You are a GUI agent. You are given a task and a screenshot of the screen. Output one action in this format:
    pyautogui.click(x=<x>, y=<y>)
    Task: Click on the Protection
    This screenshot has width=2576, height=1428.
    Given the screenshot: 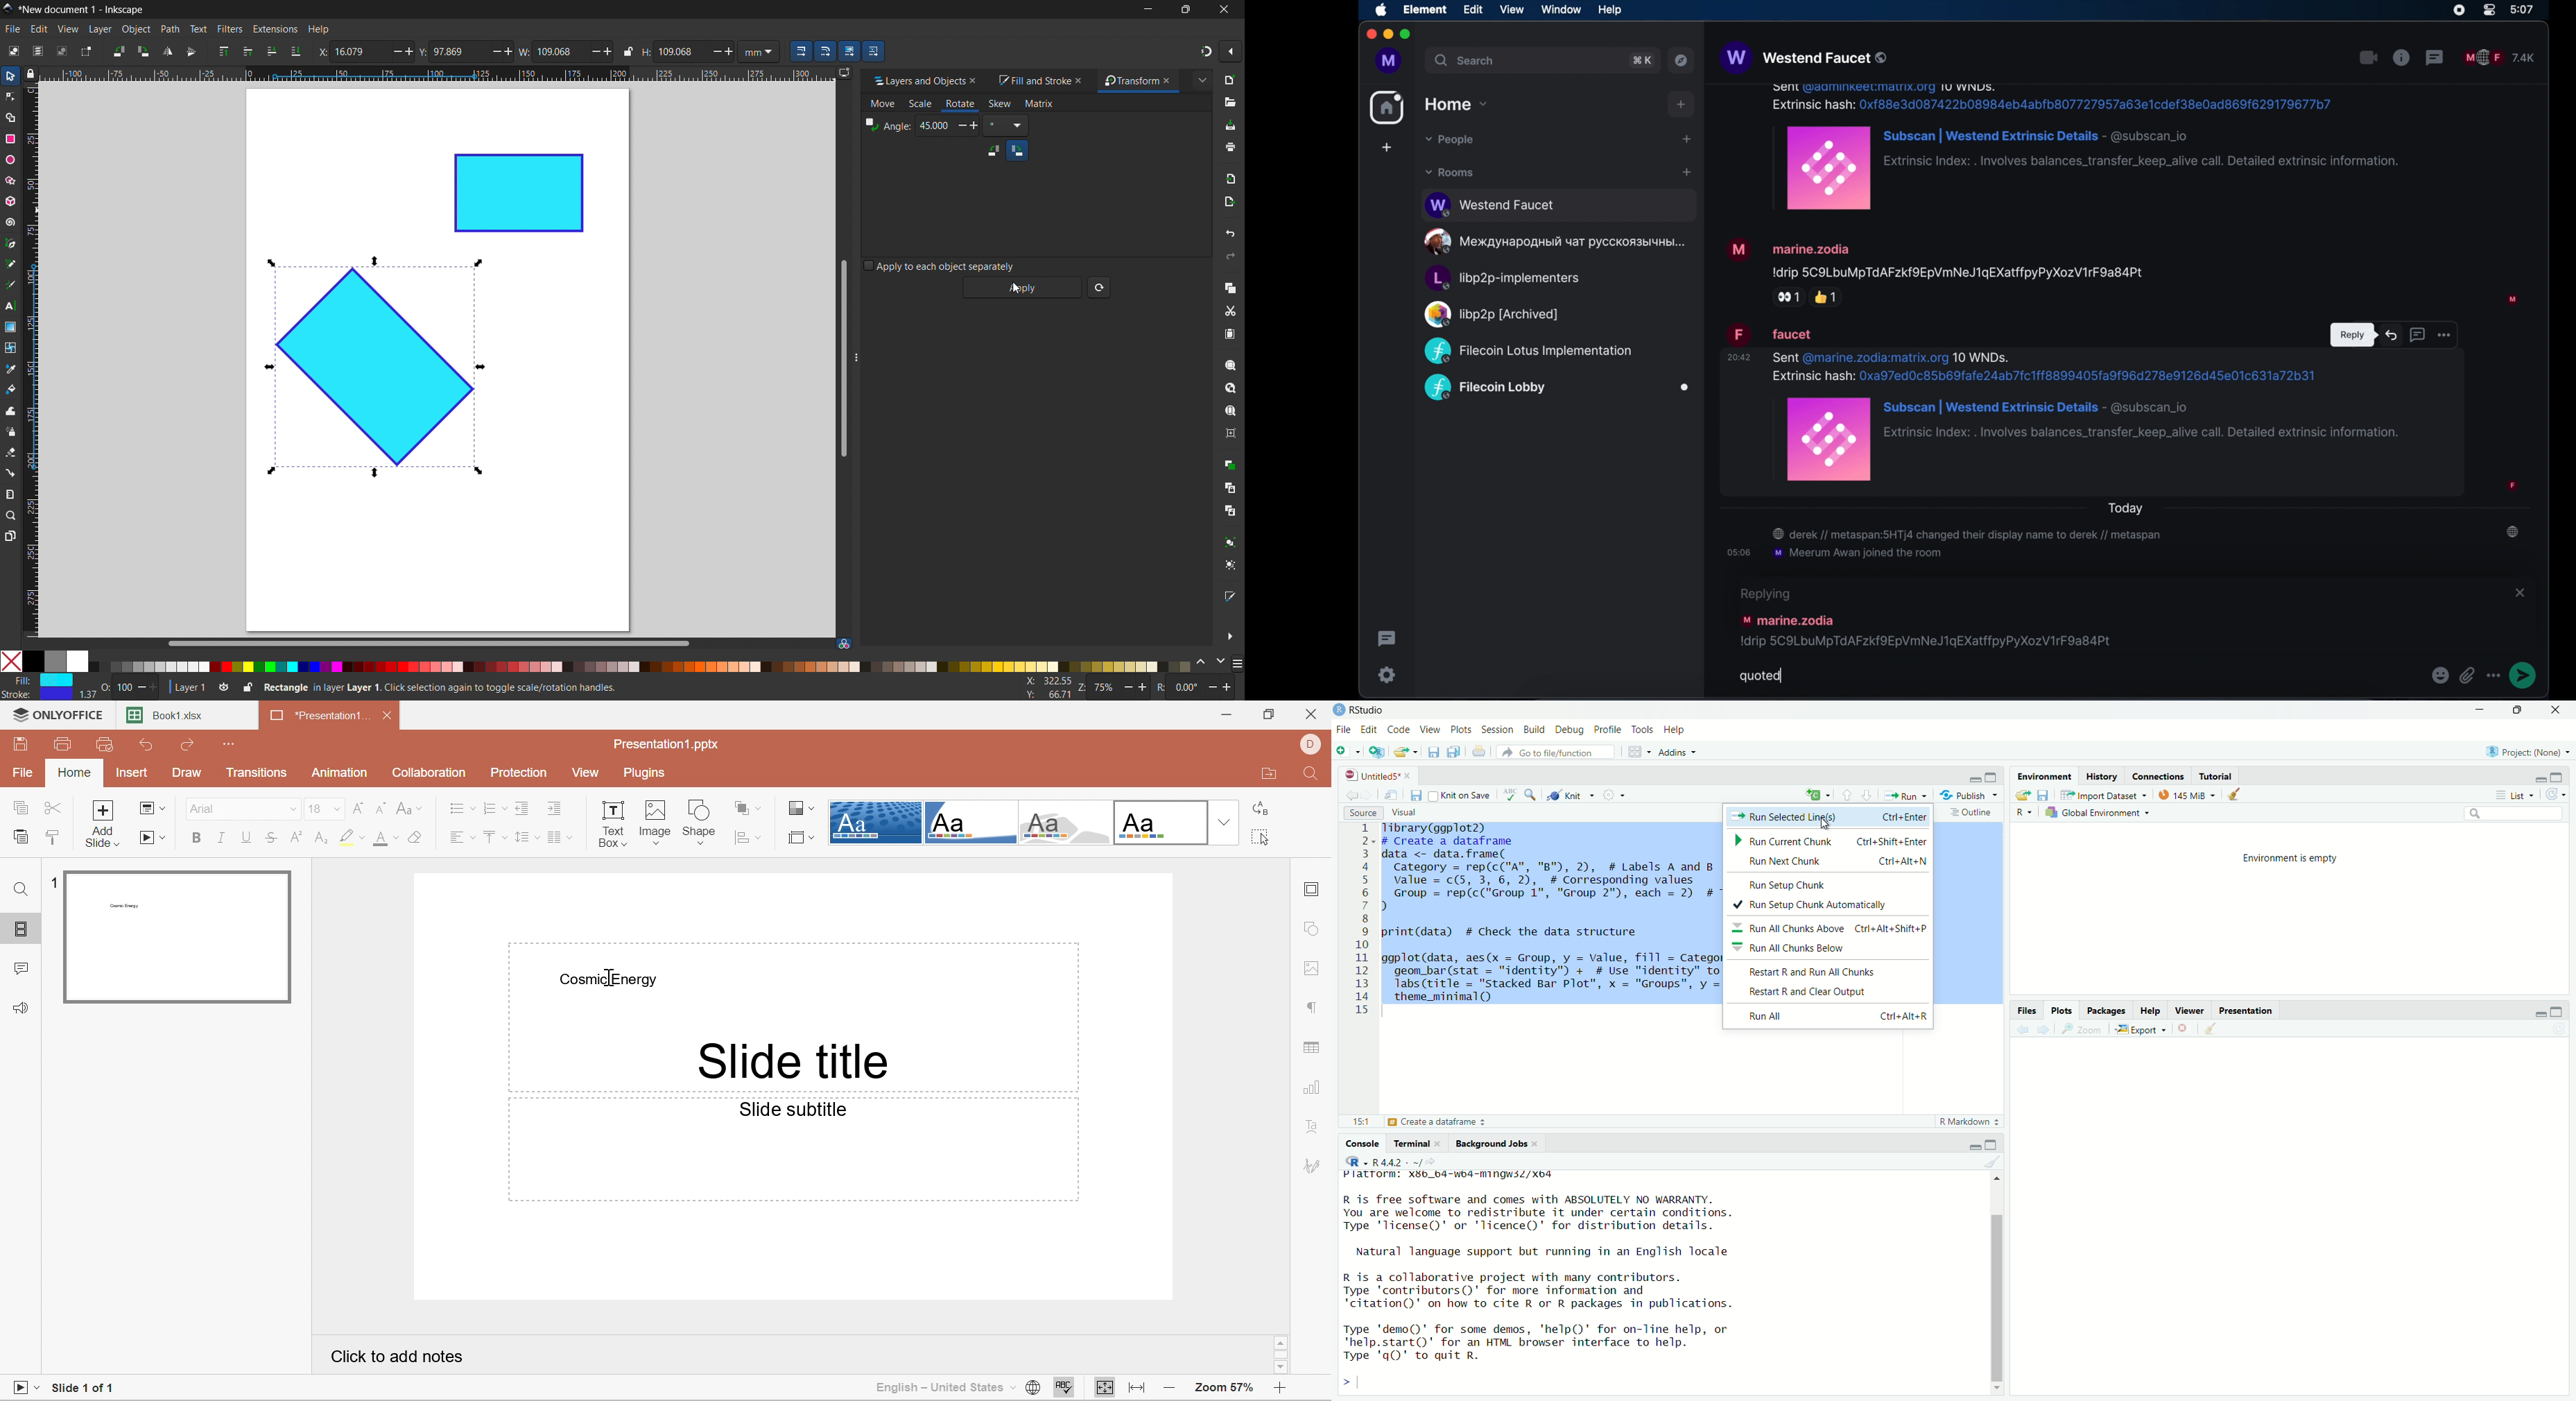 What is the action you would take?
    pyautogui.click(x=519, y=771)
    